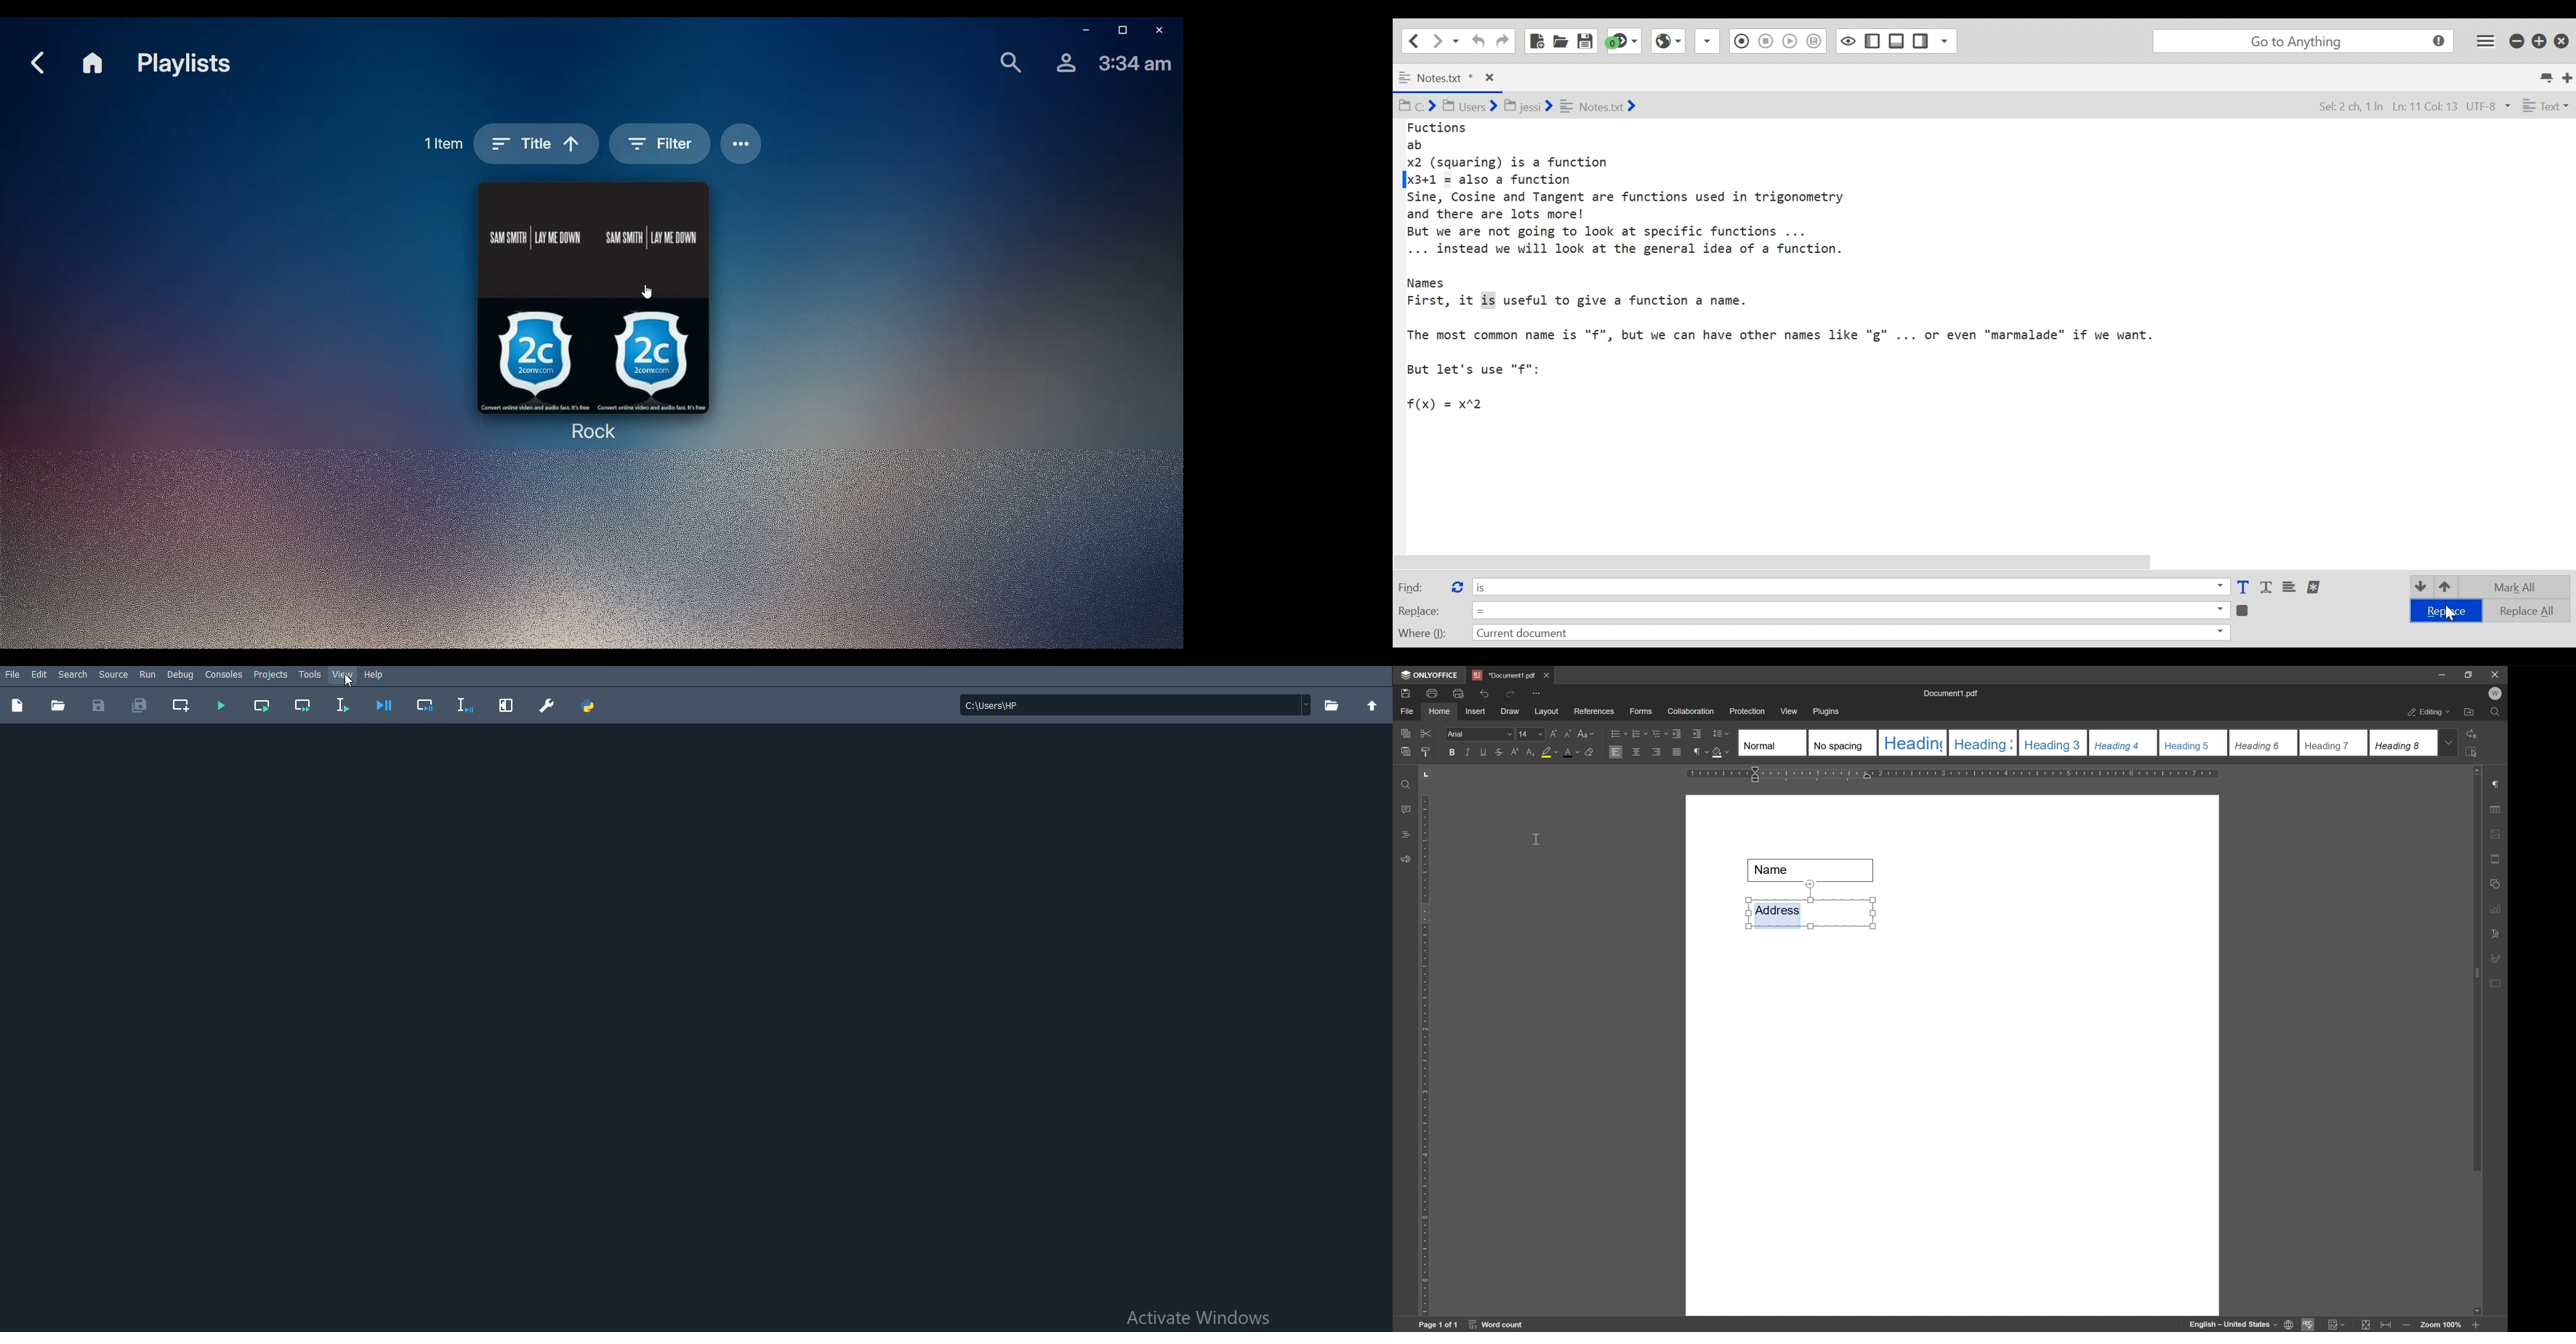 This screenshot has height=1344, width=2576. What do you see at coordinates (1676, 752) in the screenshot?
I see `justified` at bounding box center [1676, 752].